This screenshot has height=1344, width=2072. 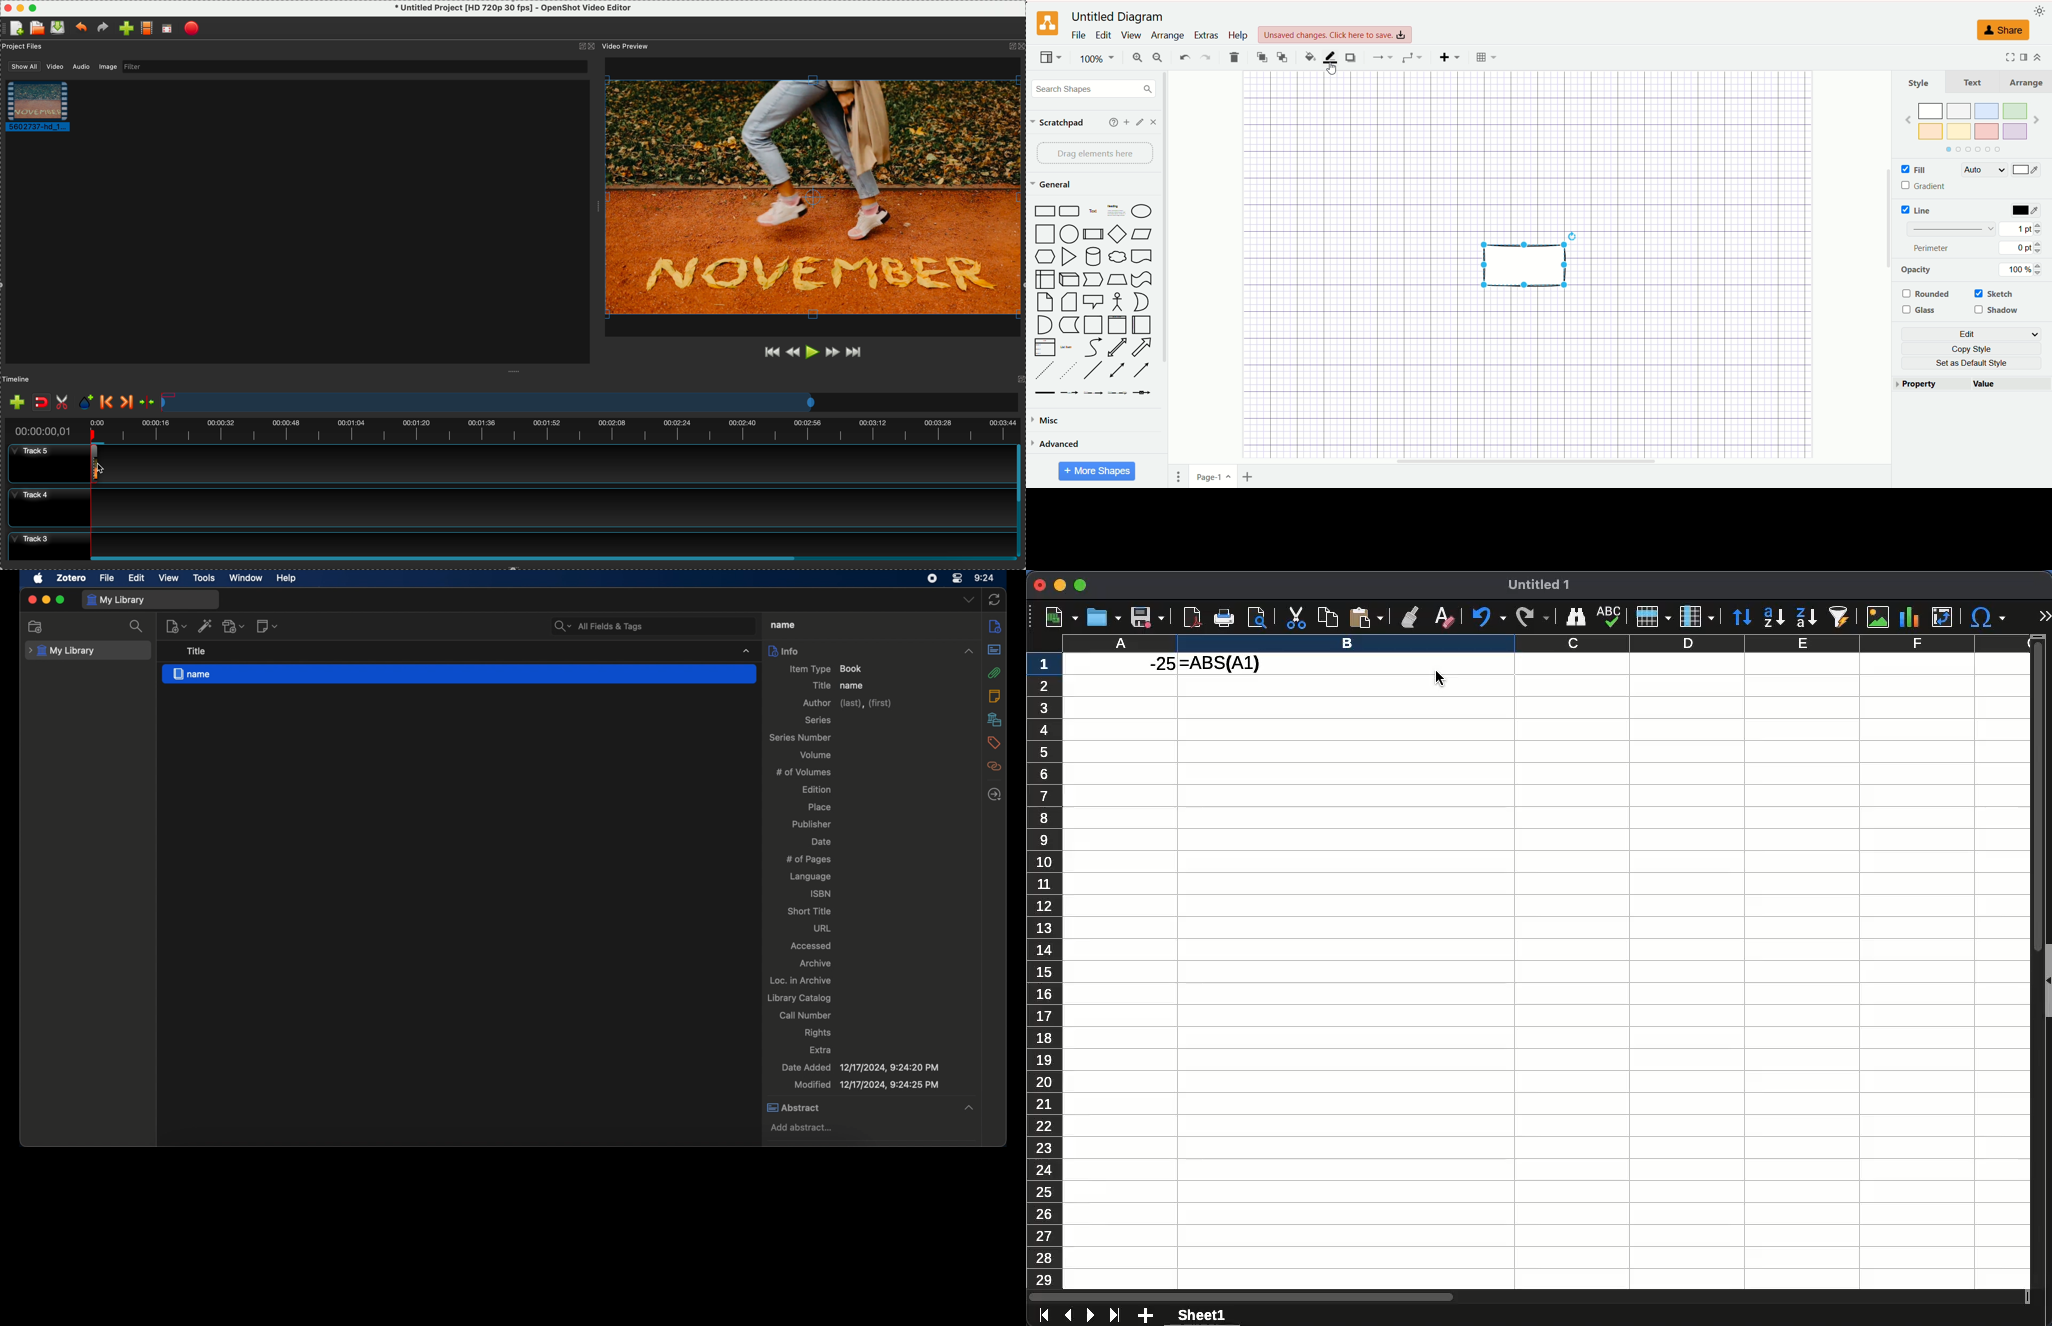 What do you see at coordinates (1538, 585) in the screenshot?
I see `untitled 1` at bounding box center [1538, 585].